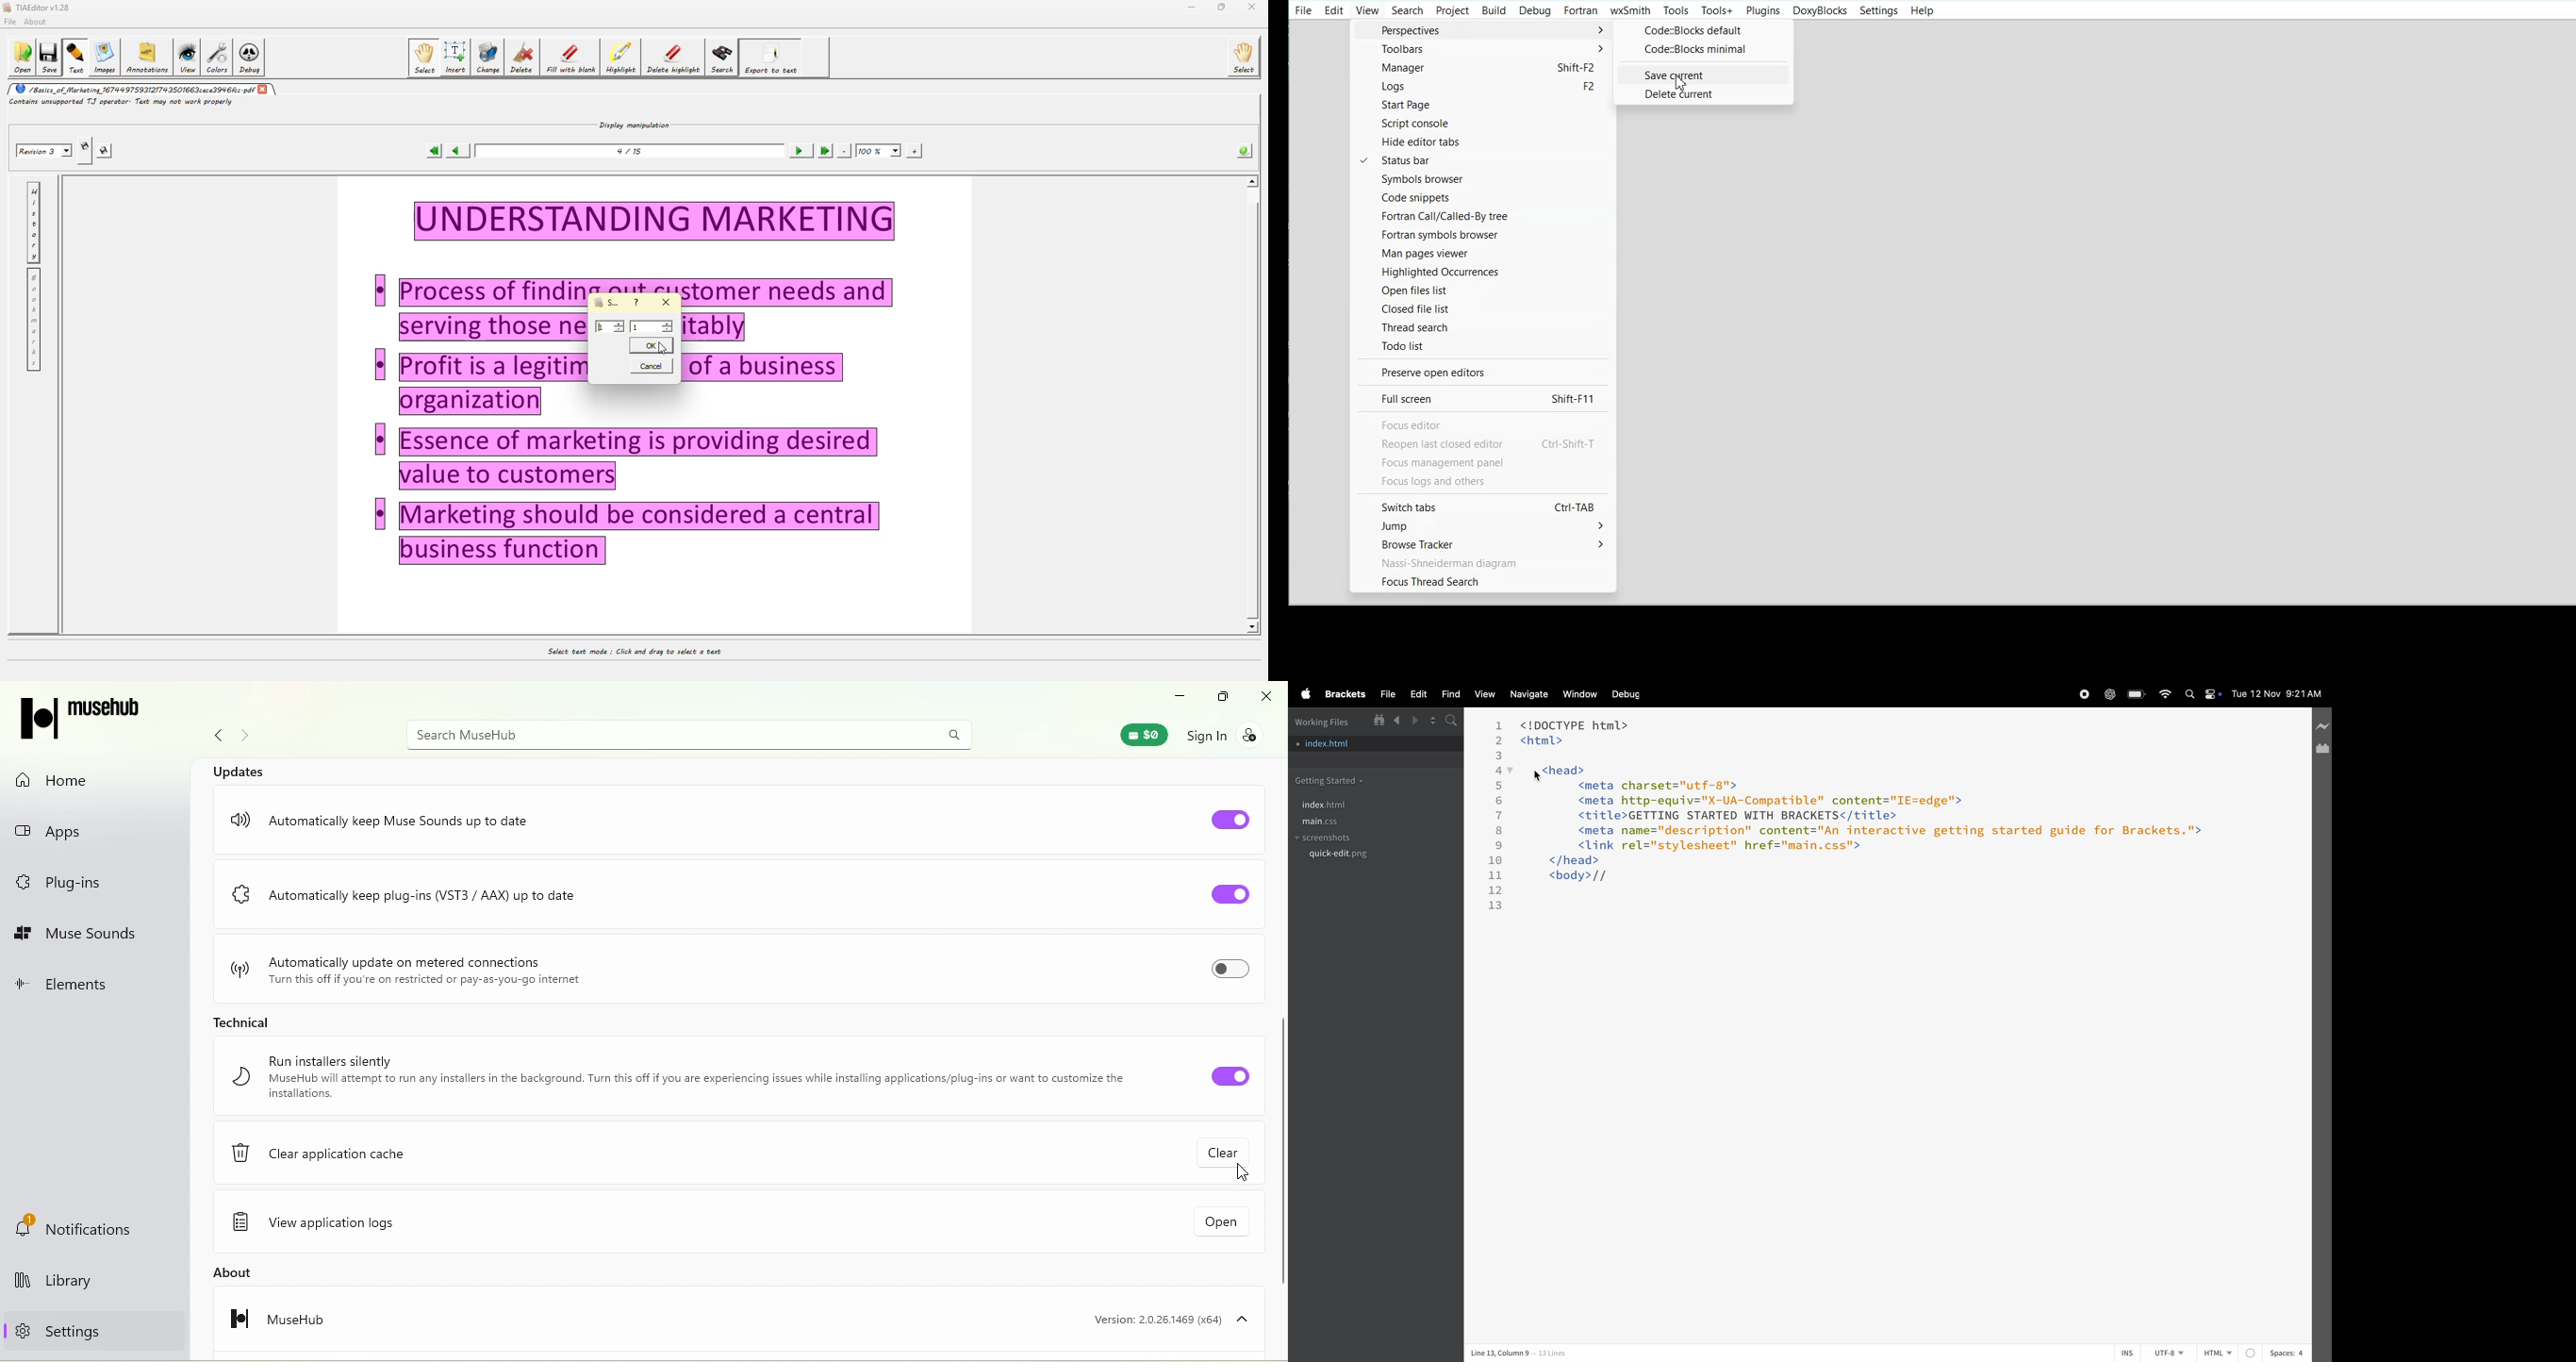 The width and height of the screenshot is (2576, 1372). Describe the element at coordinates (1357, 741) in the screenshot. I see `index.html` at that location.